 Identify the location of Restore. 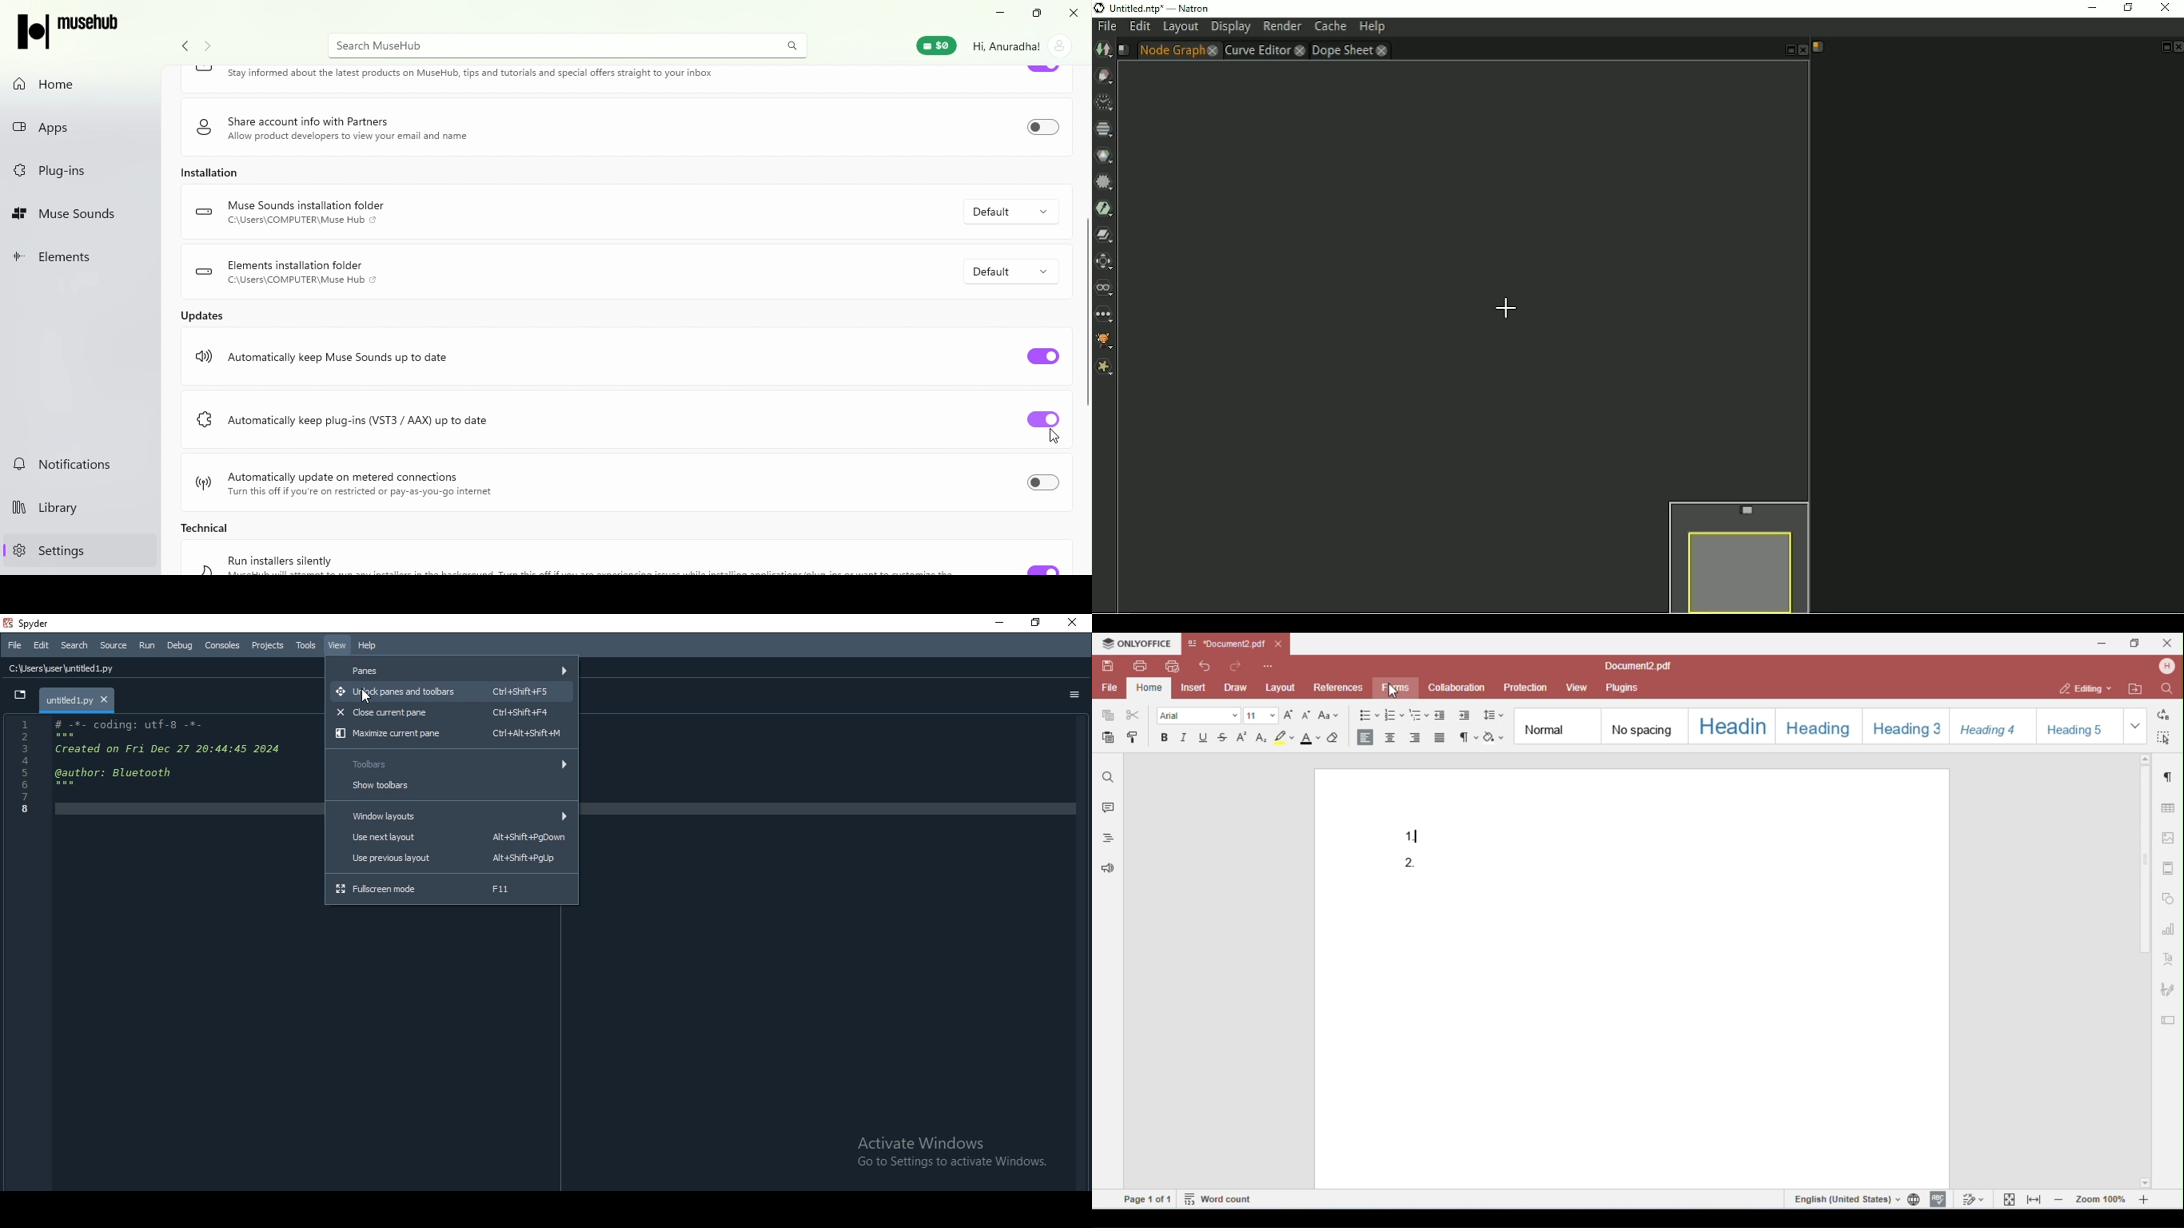
(1035, 622).